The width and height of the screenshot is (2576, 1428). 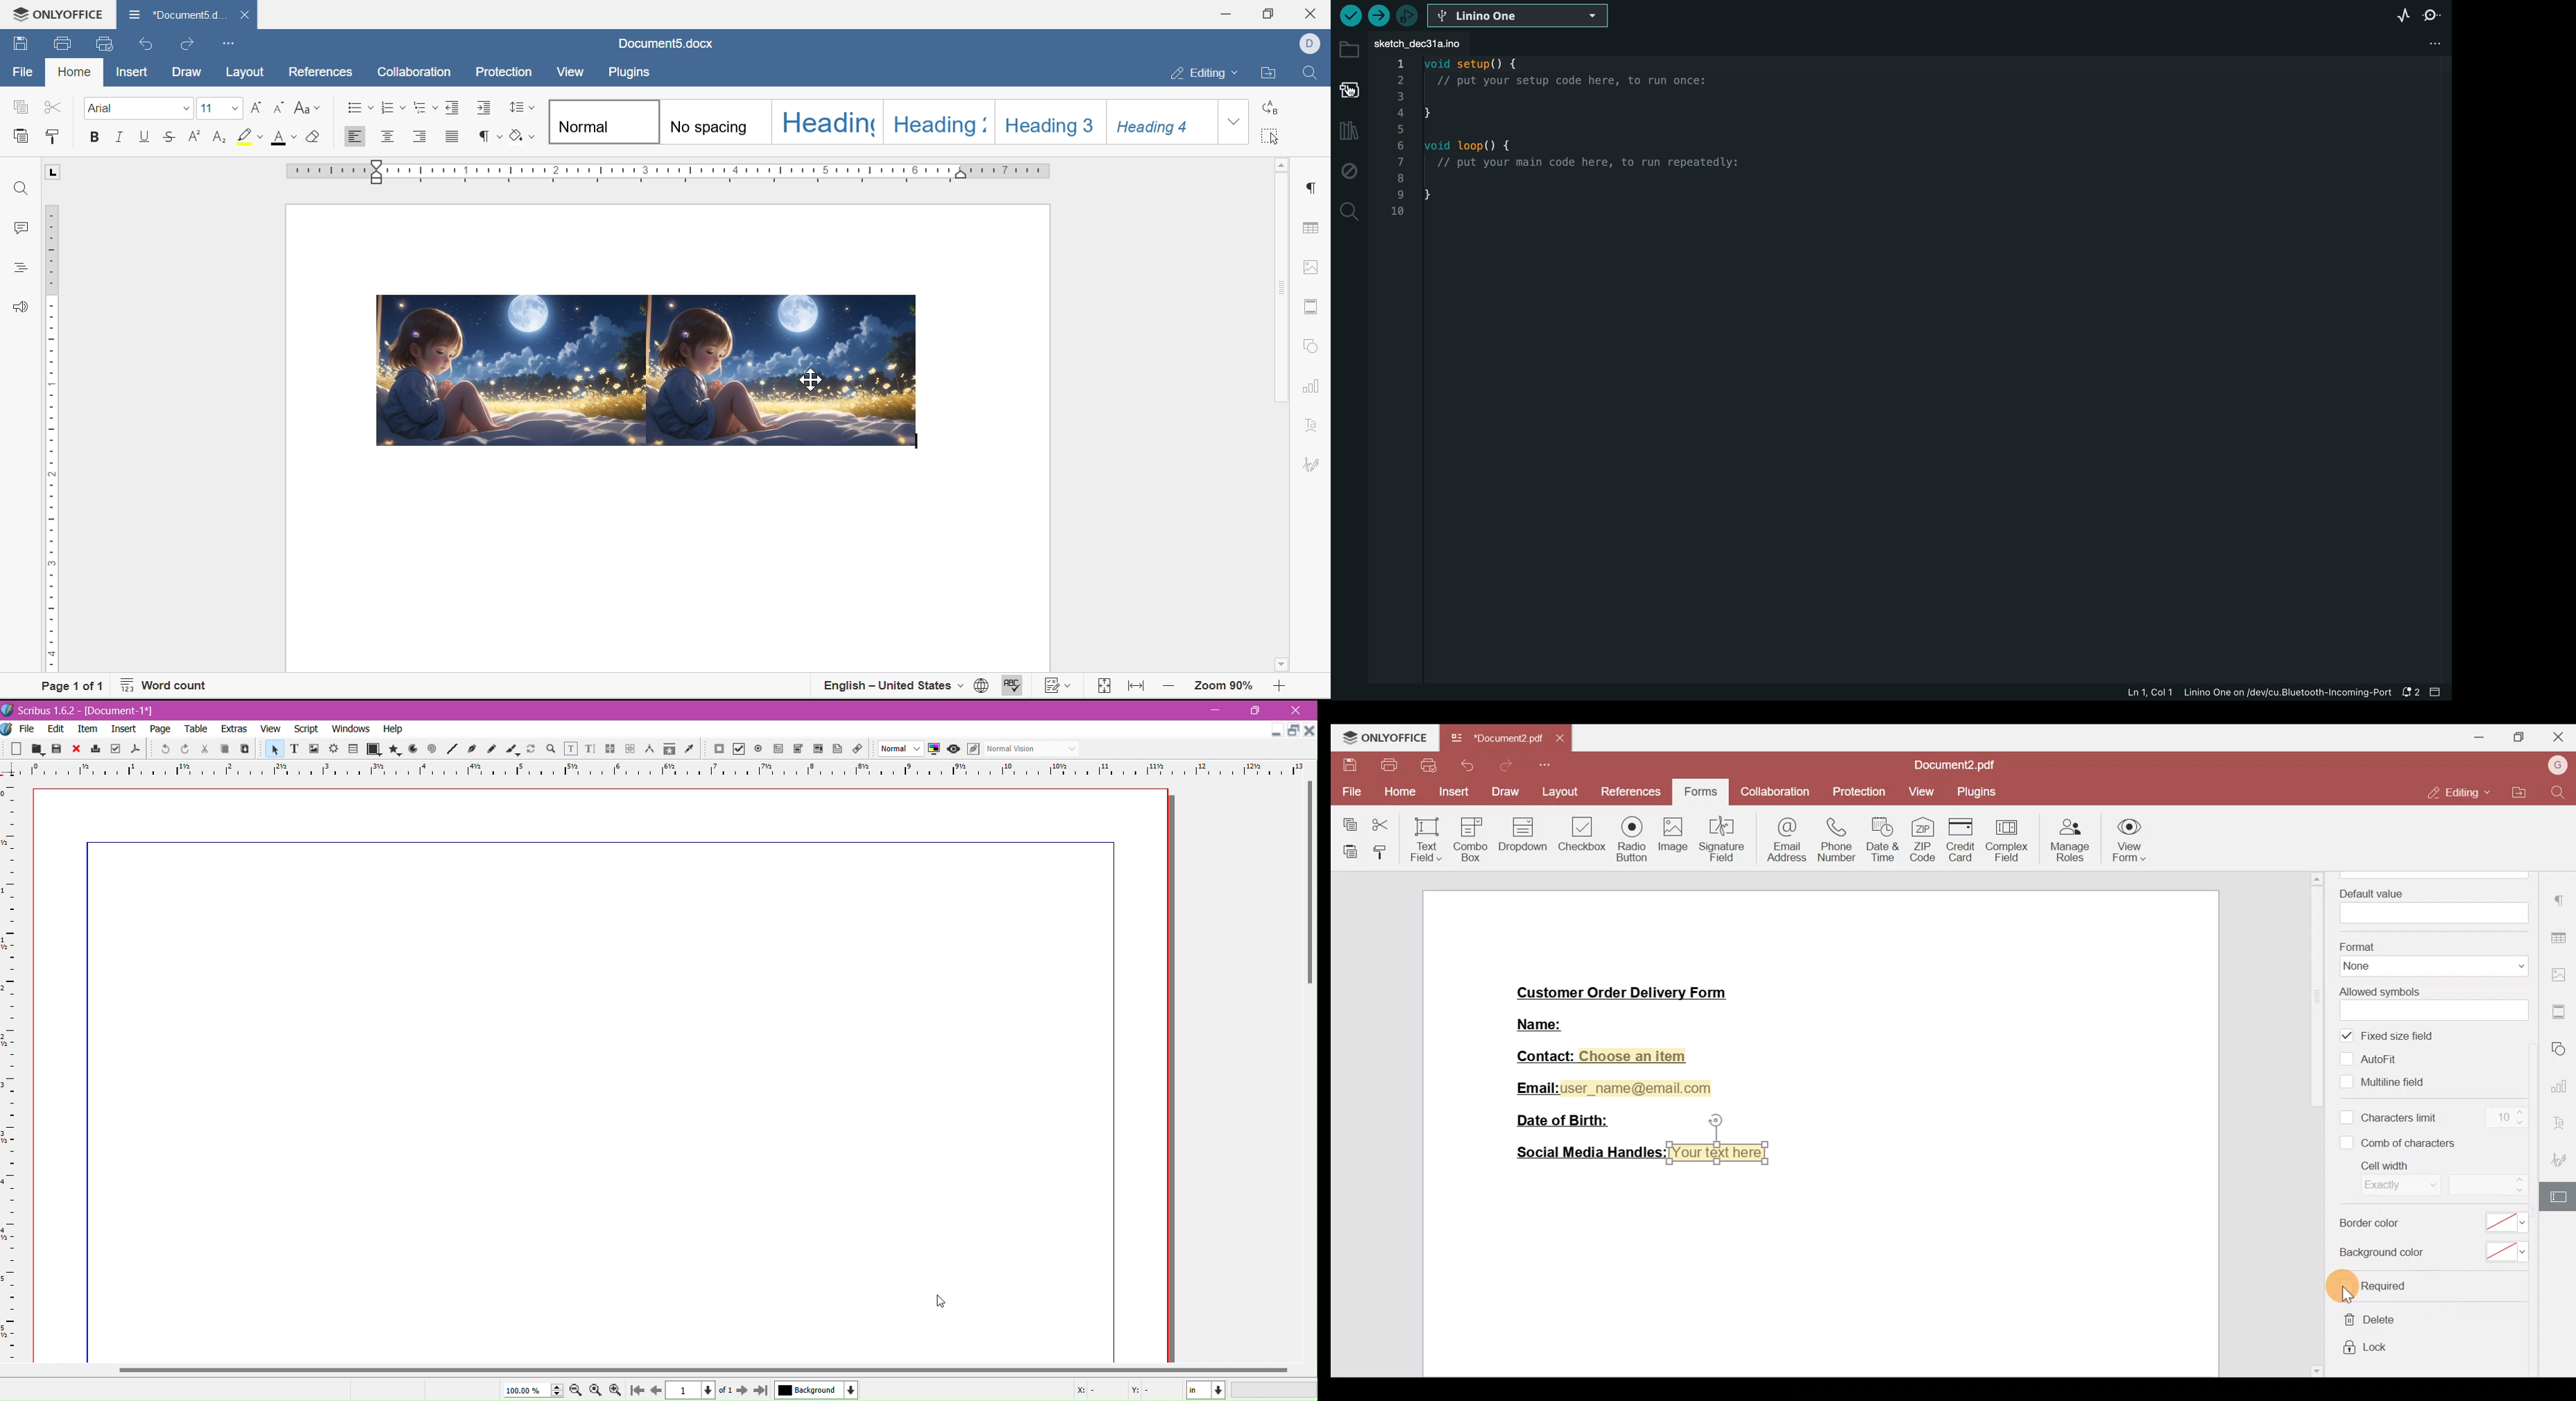 I want to click on Working area, so click(x=1817, y=1271).